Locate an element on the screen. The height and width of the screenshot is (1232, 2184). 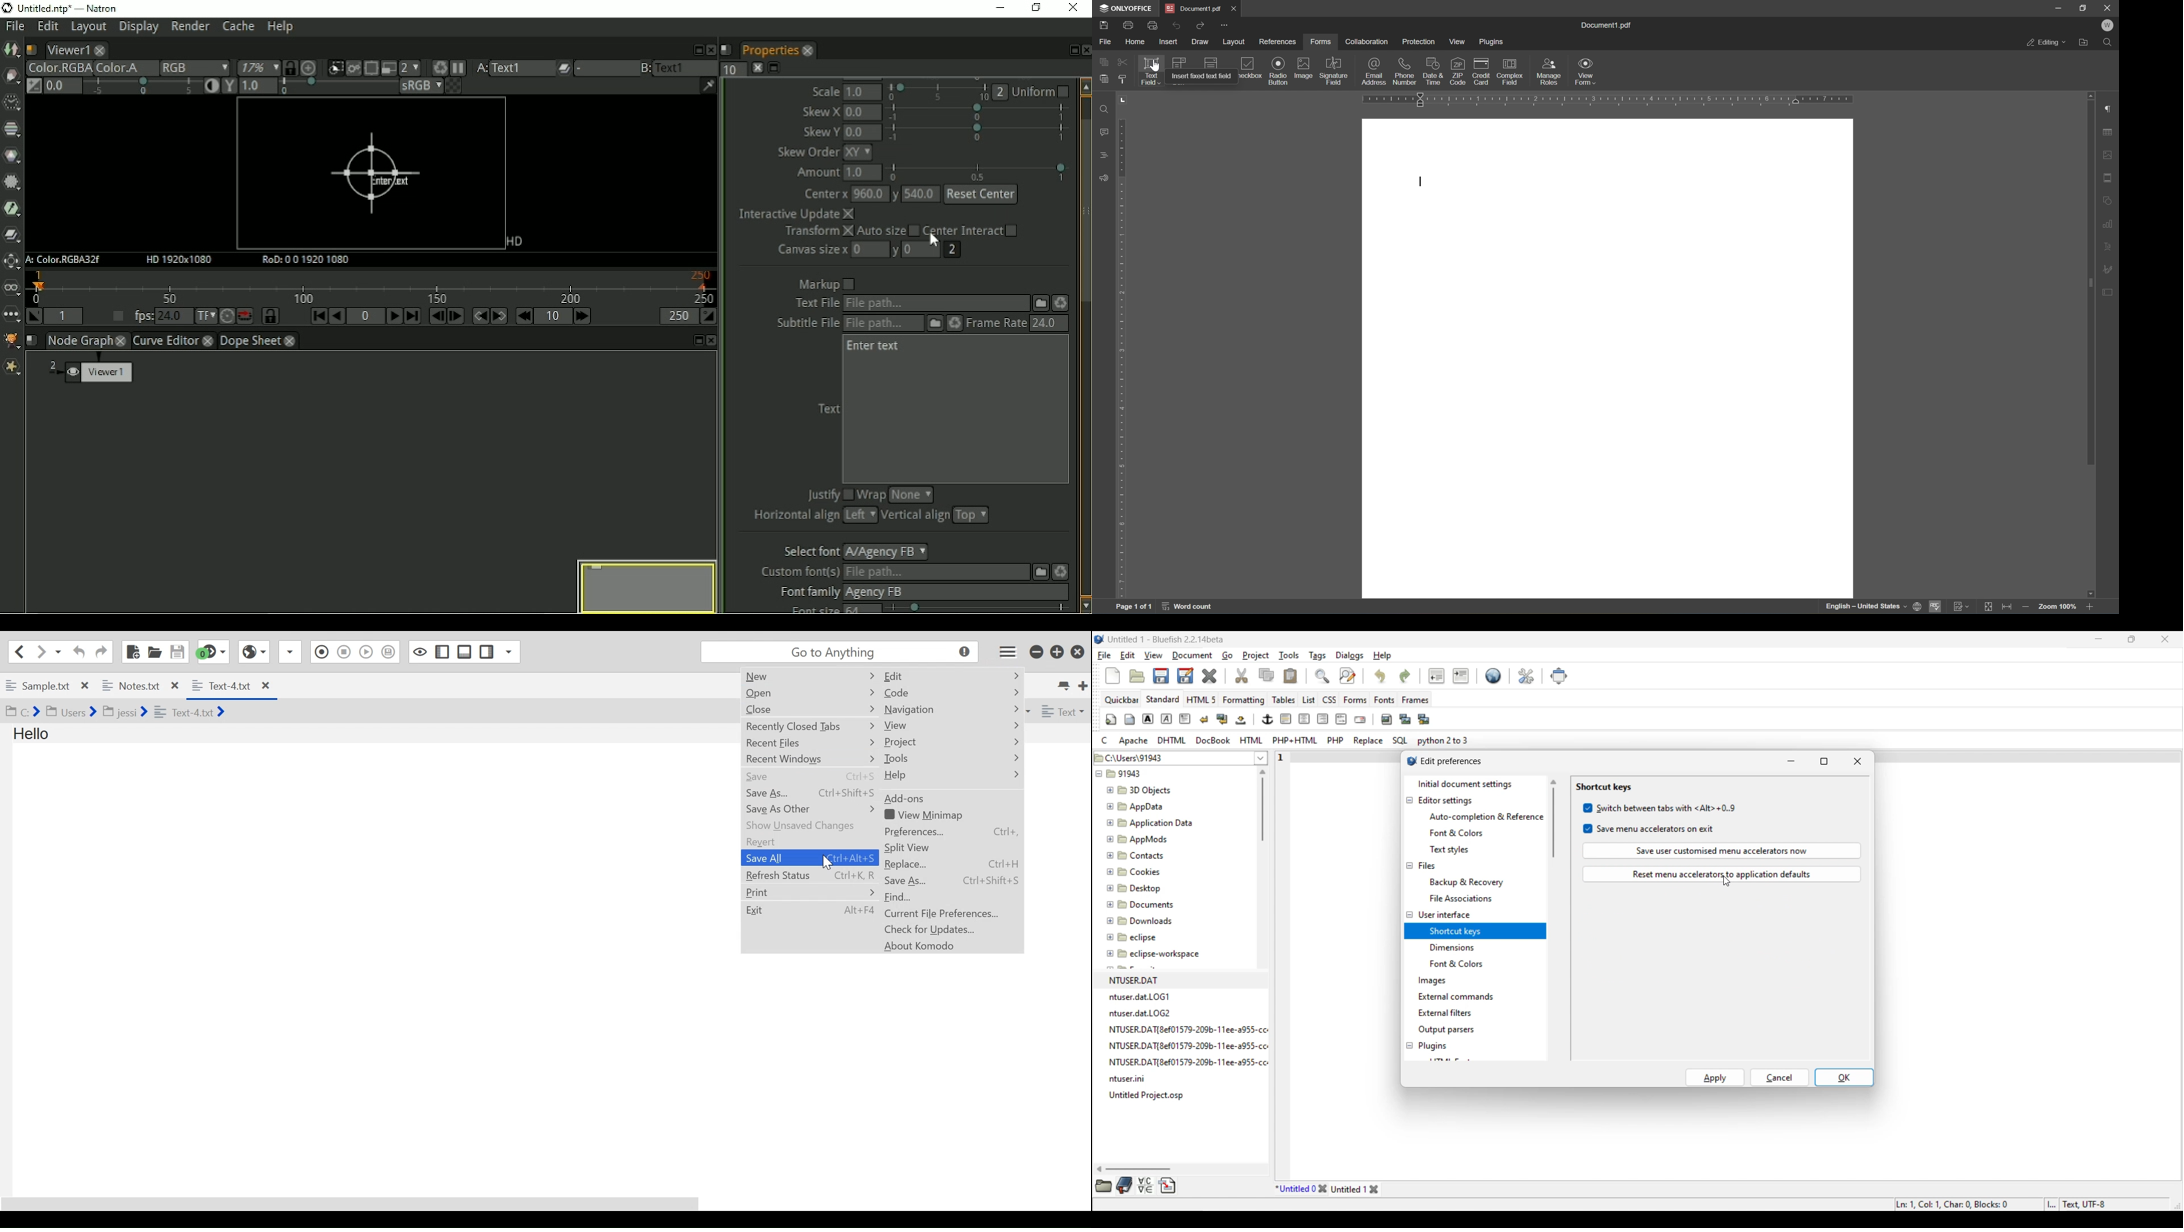
Edit menu is located at coordinates (1128, 655).